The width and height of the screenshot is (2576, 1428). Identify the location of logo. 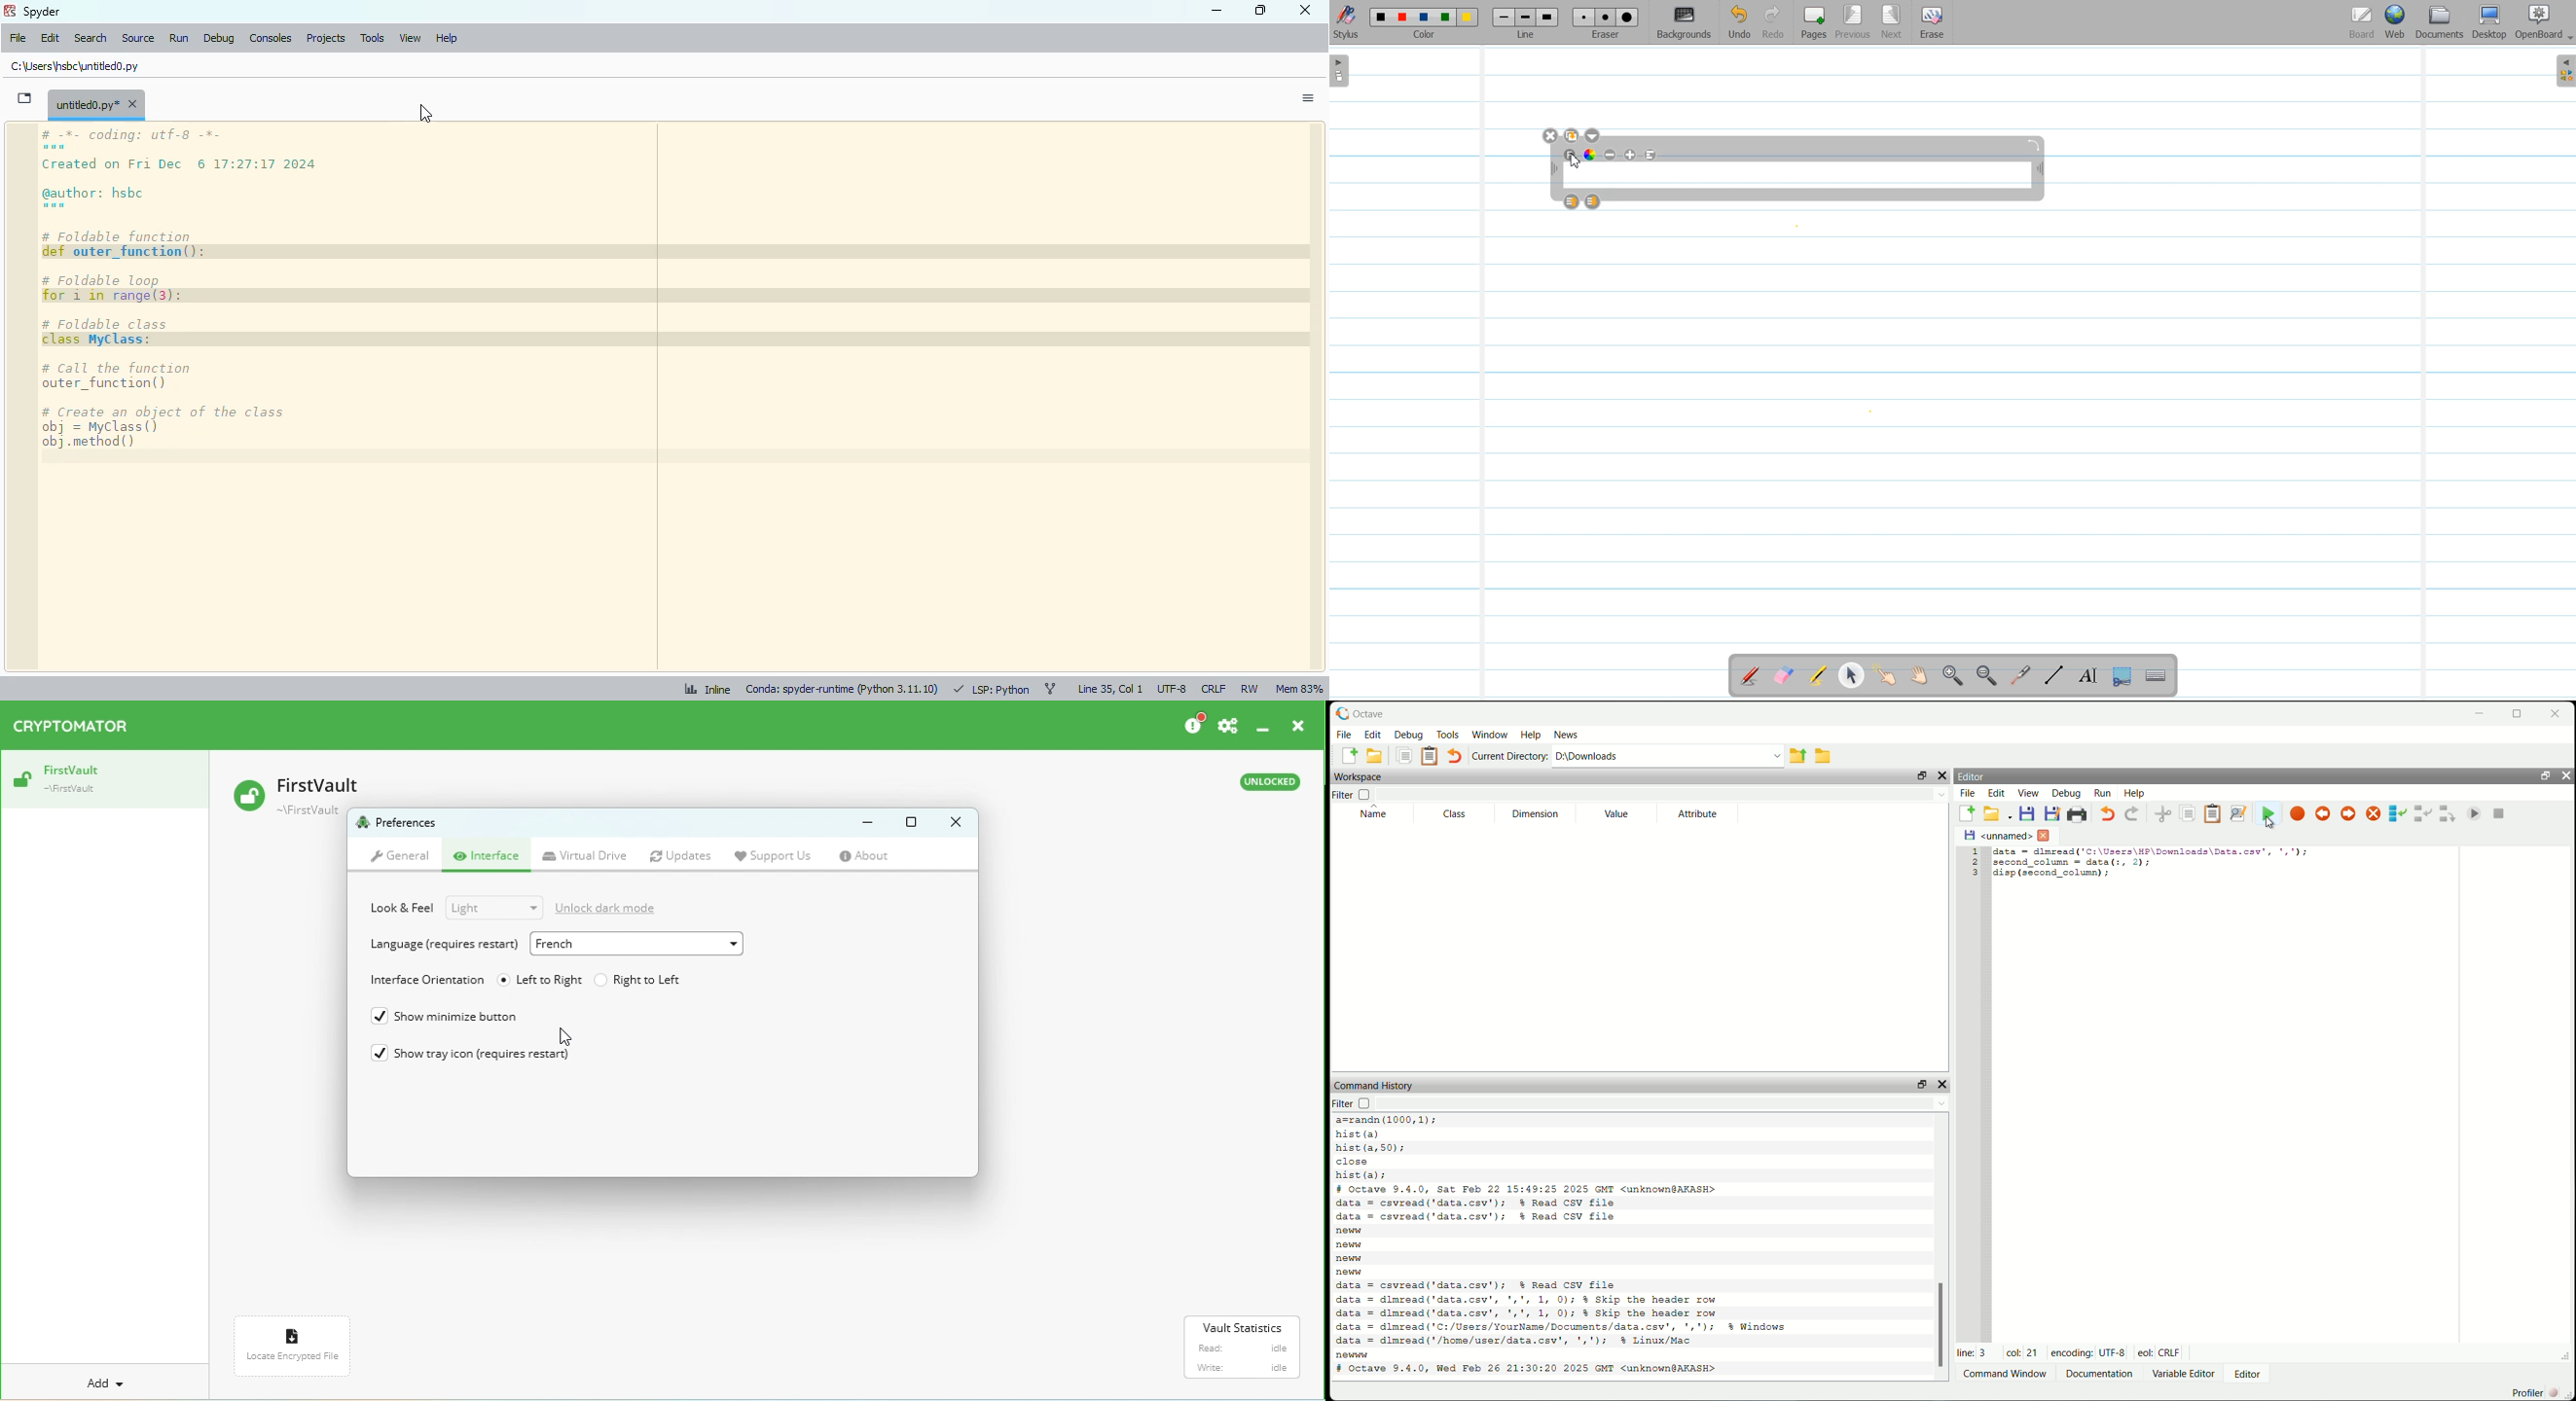
(10, 11).